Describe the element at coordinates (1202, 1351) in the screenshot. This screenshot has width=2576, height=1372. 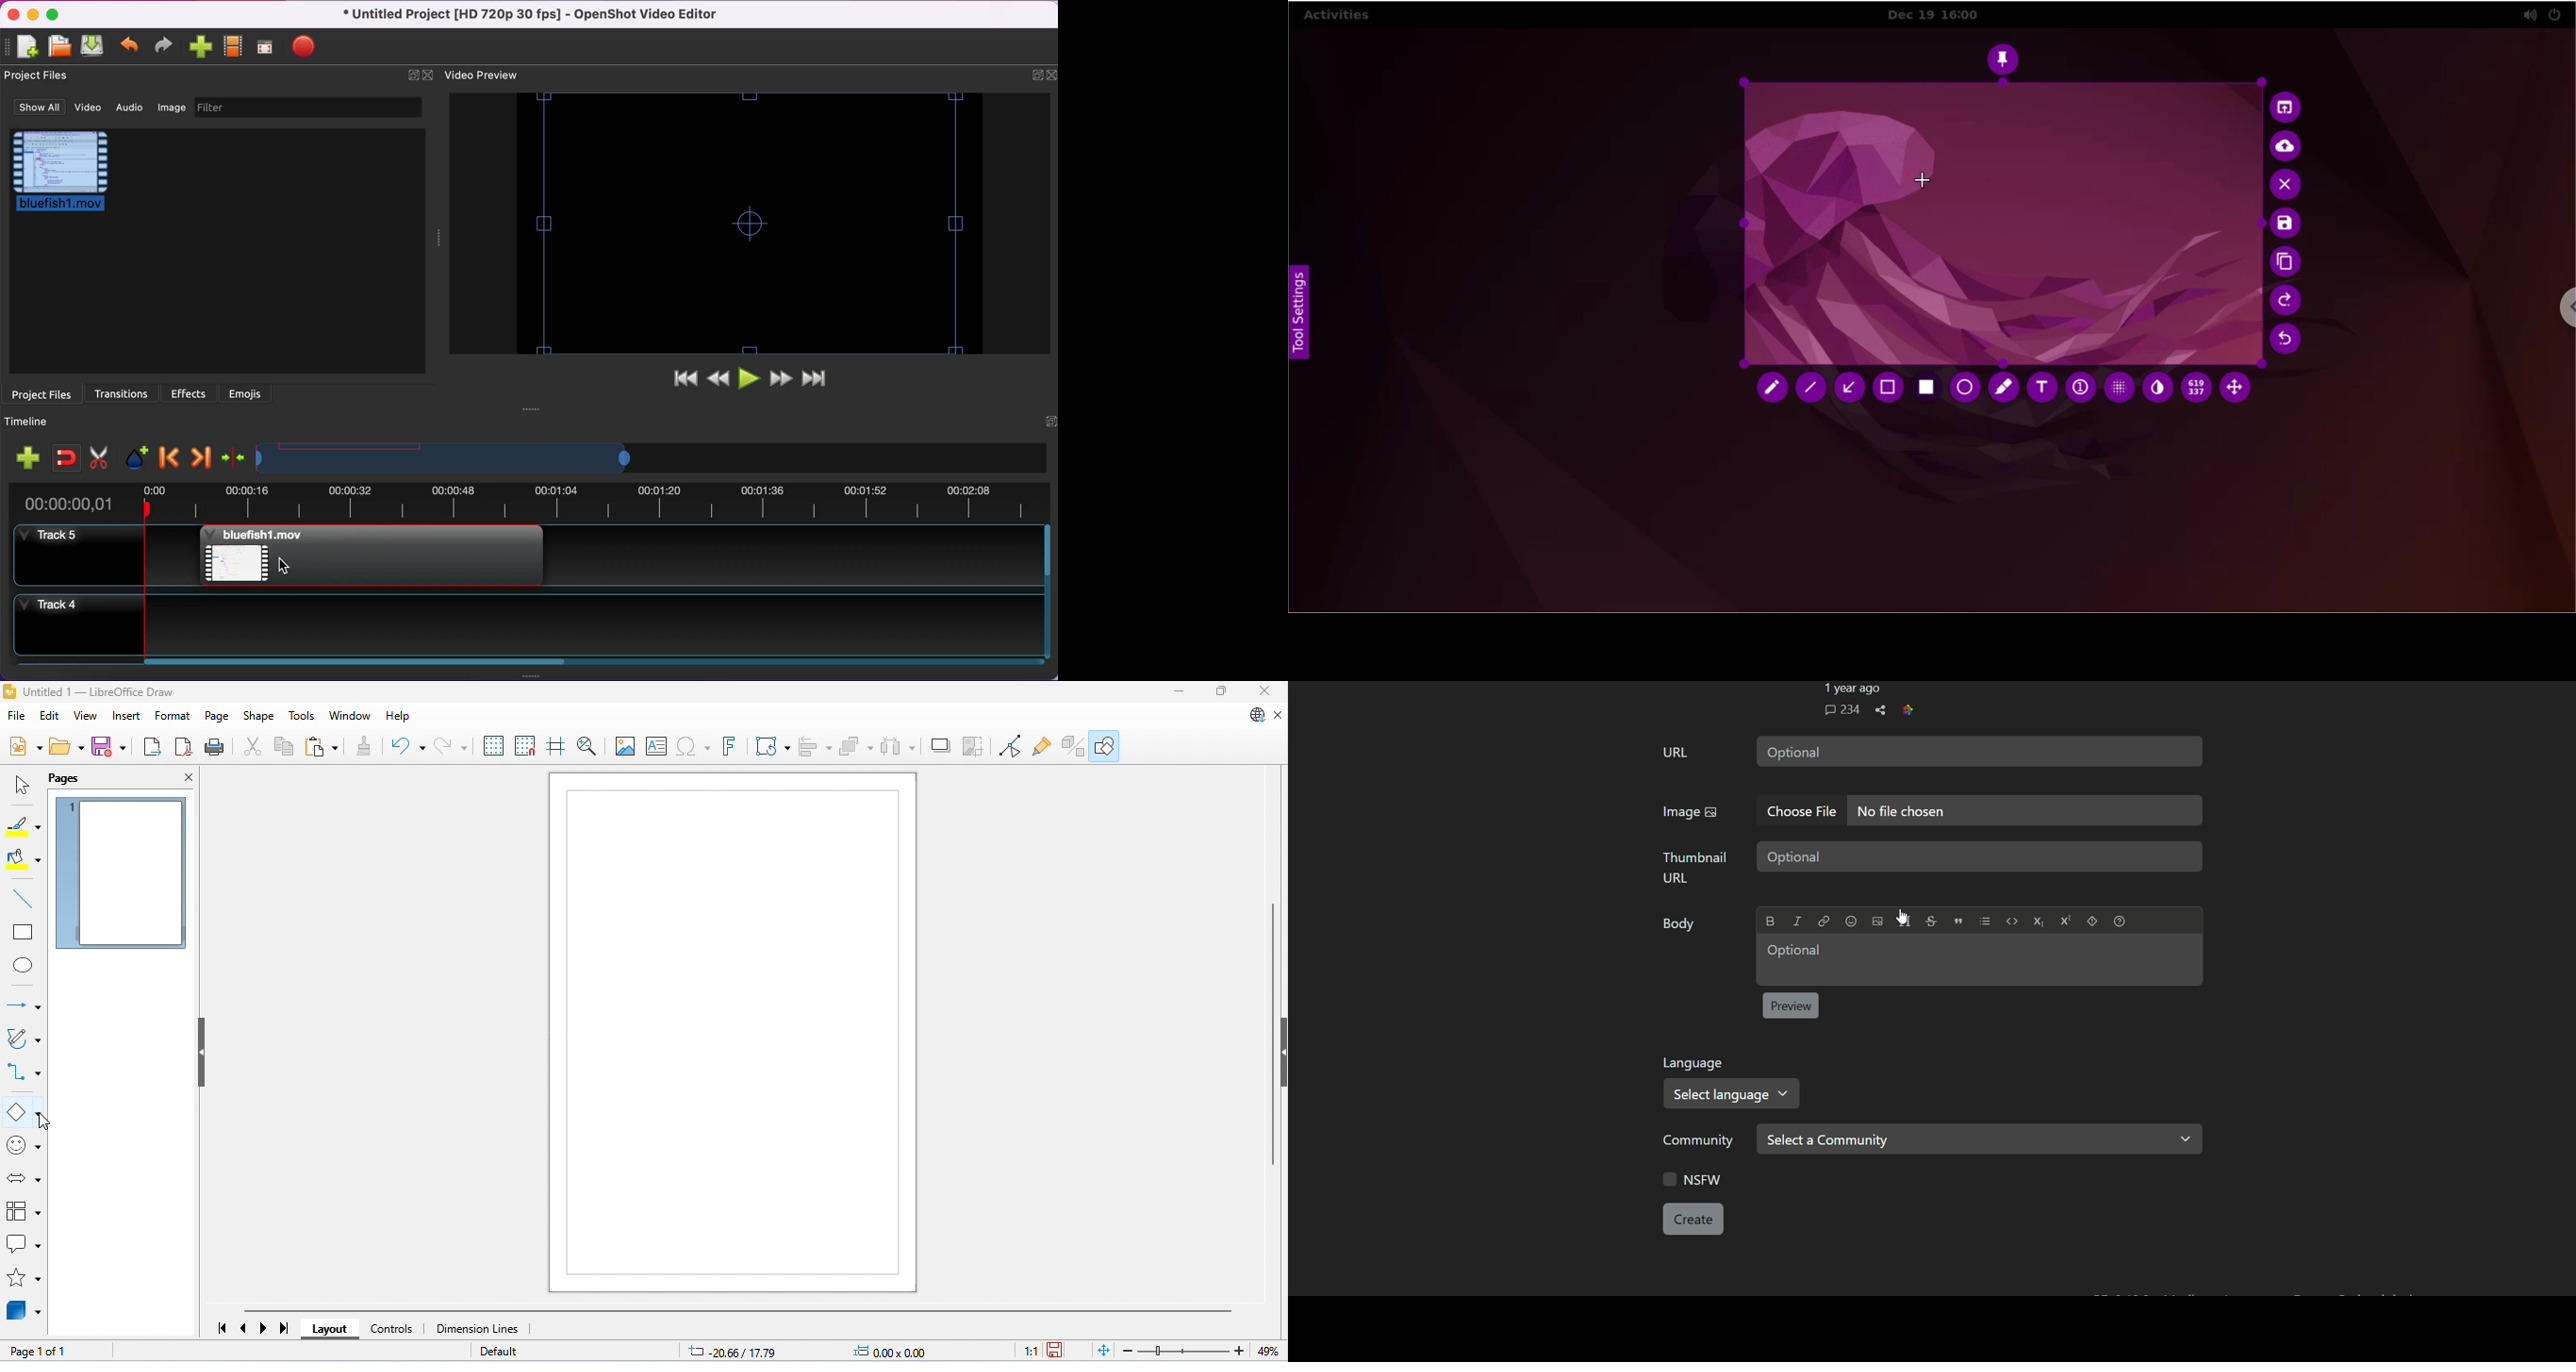
I see `zoom factor` at that location.